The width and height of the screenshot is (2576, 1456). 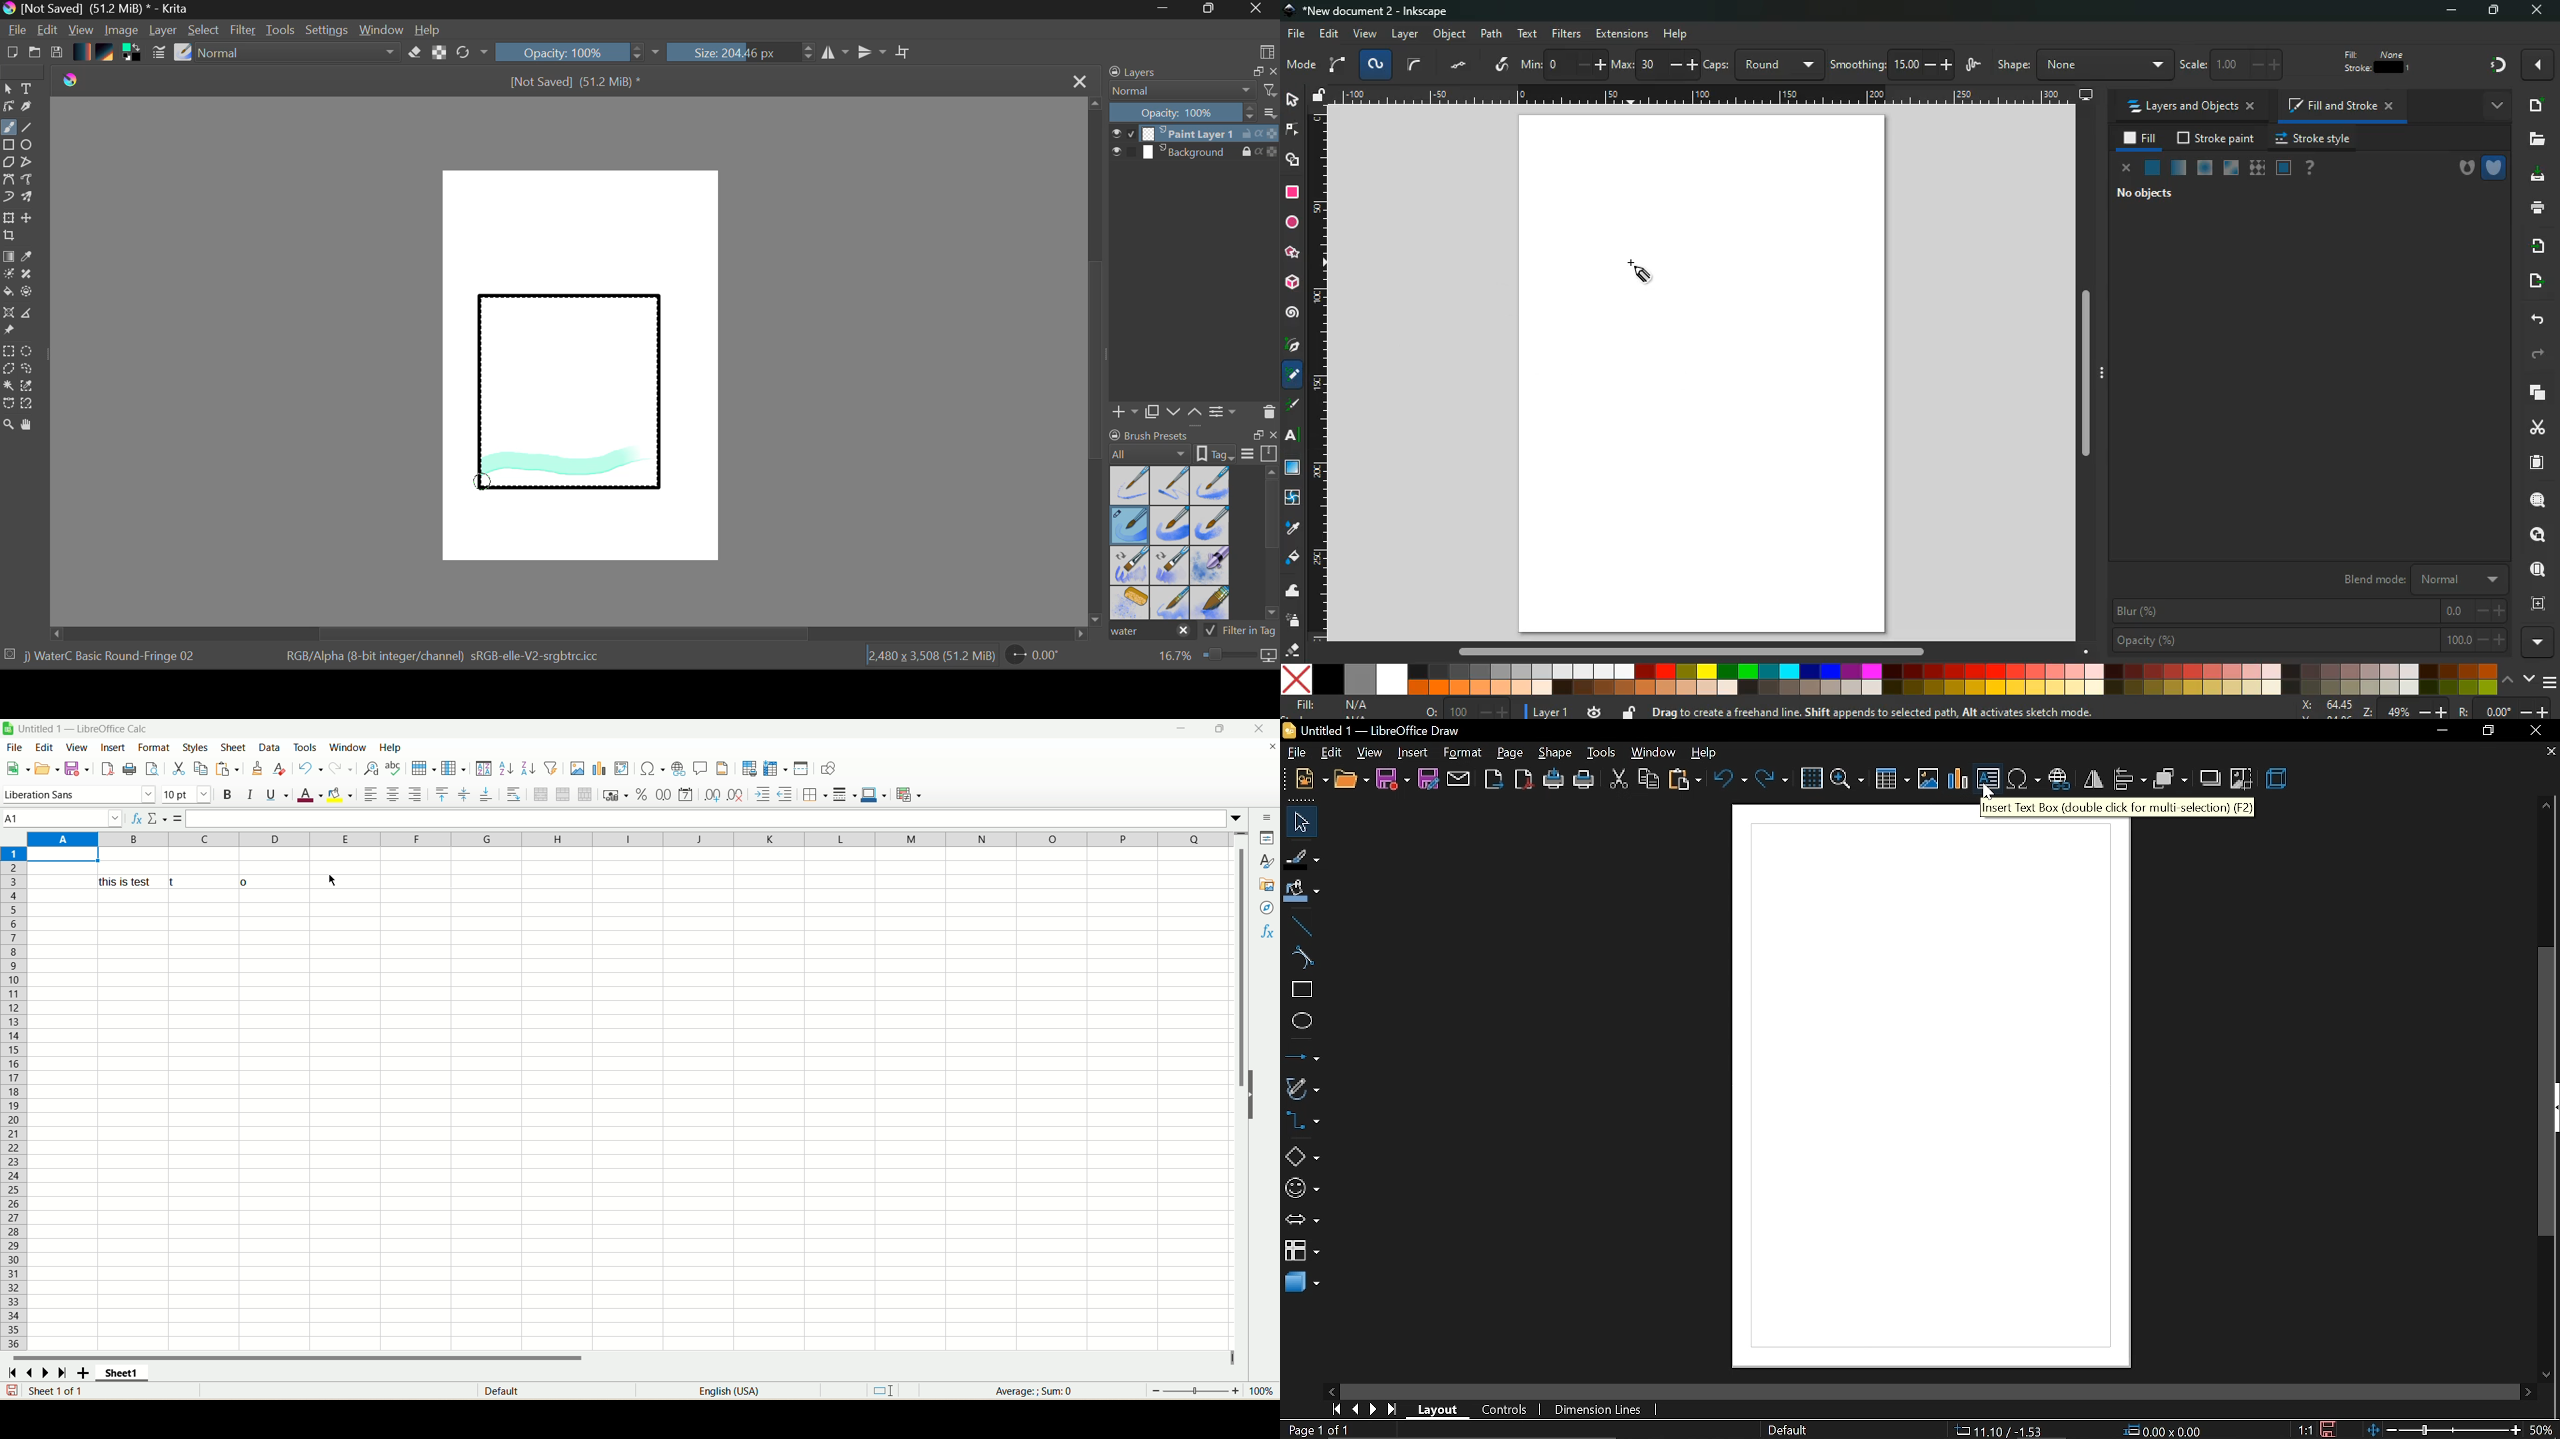 I want to click on insert image, so click(x=1928, y=780).